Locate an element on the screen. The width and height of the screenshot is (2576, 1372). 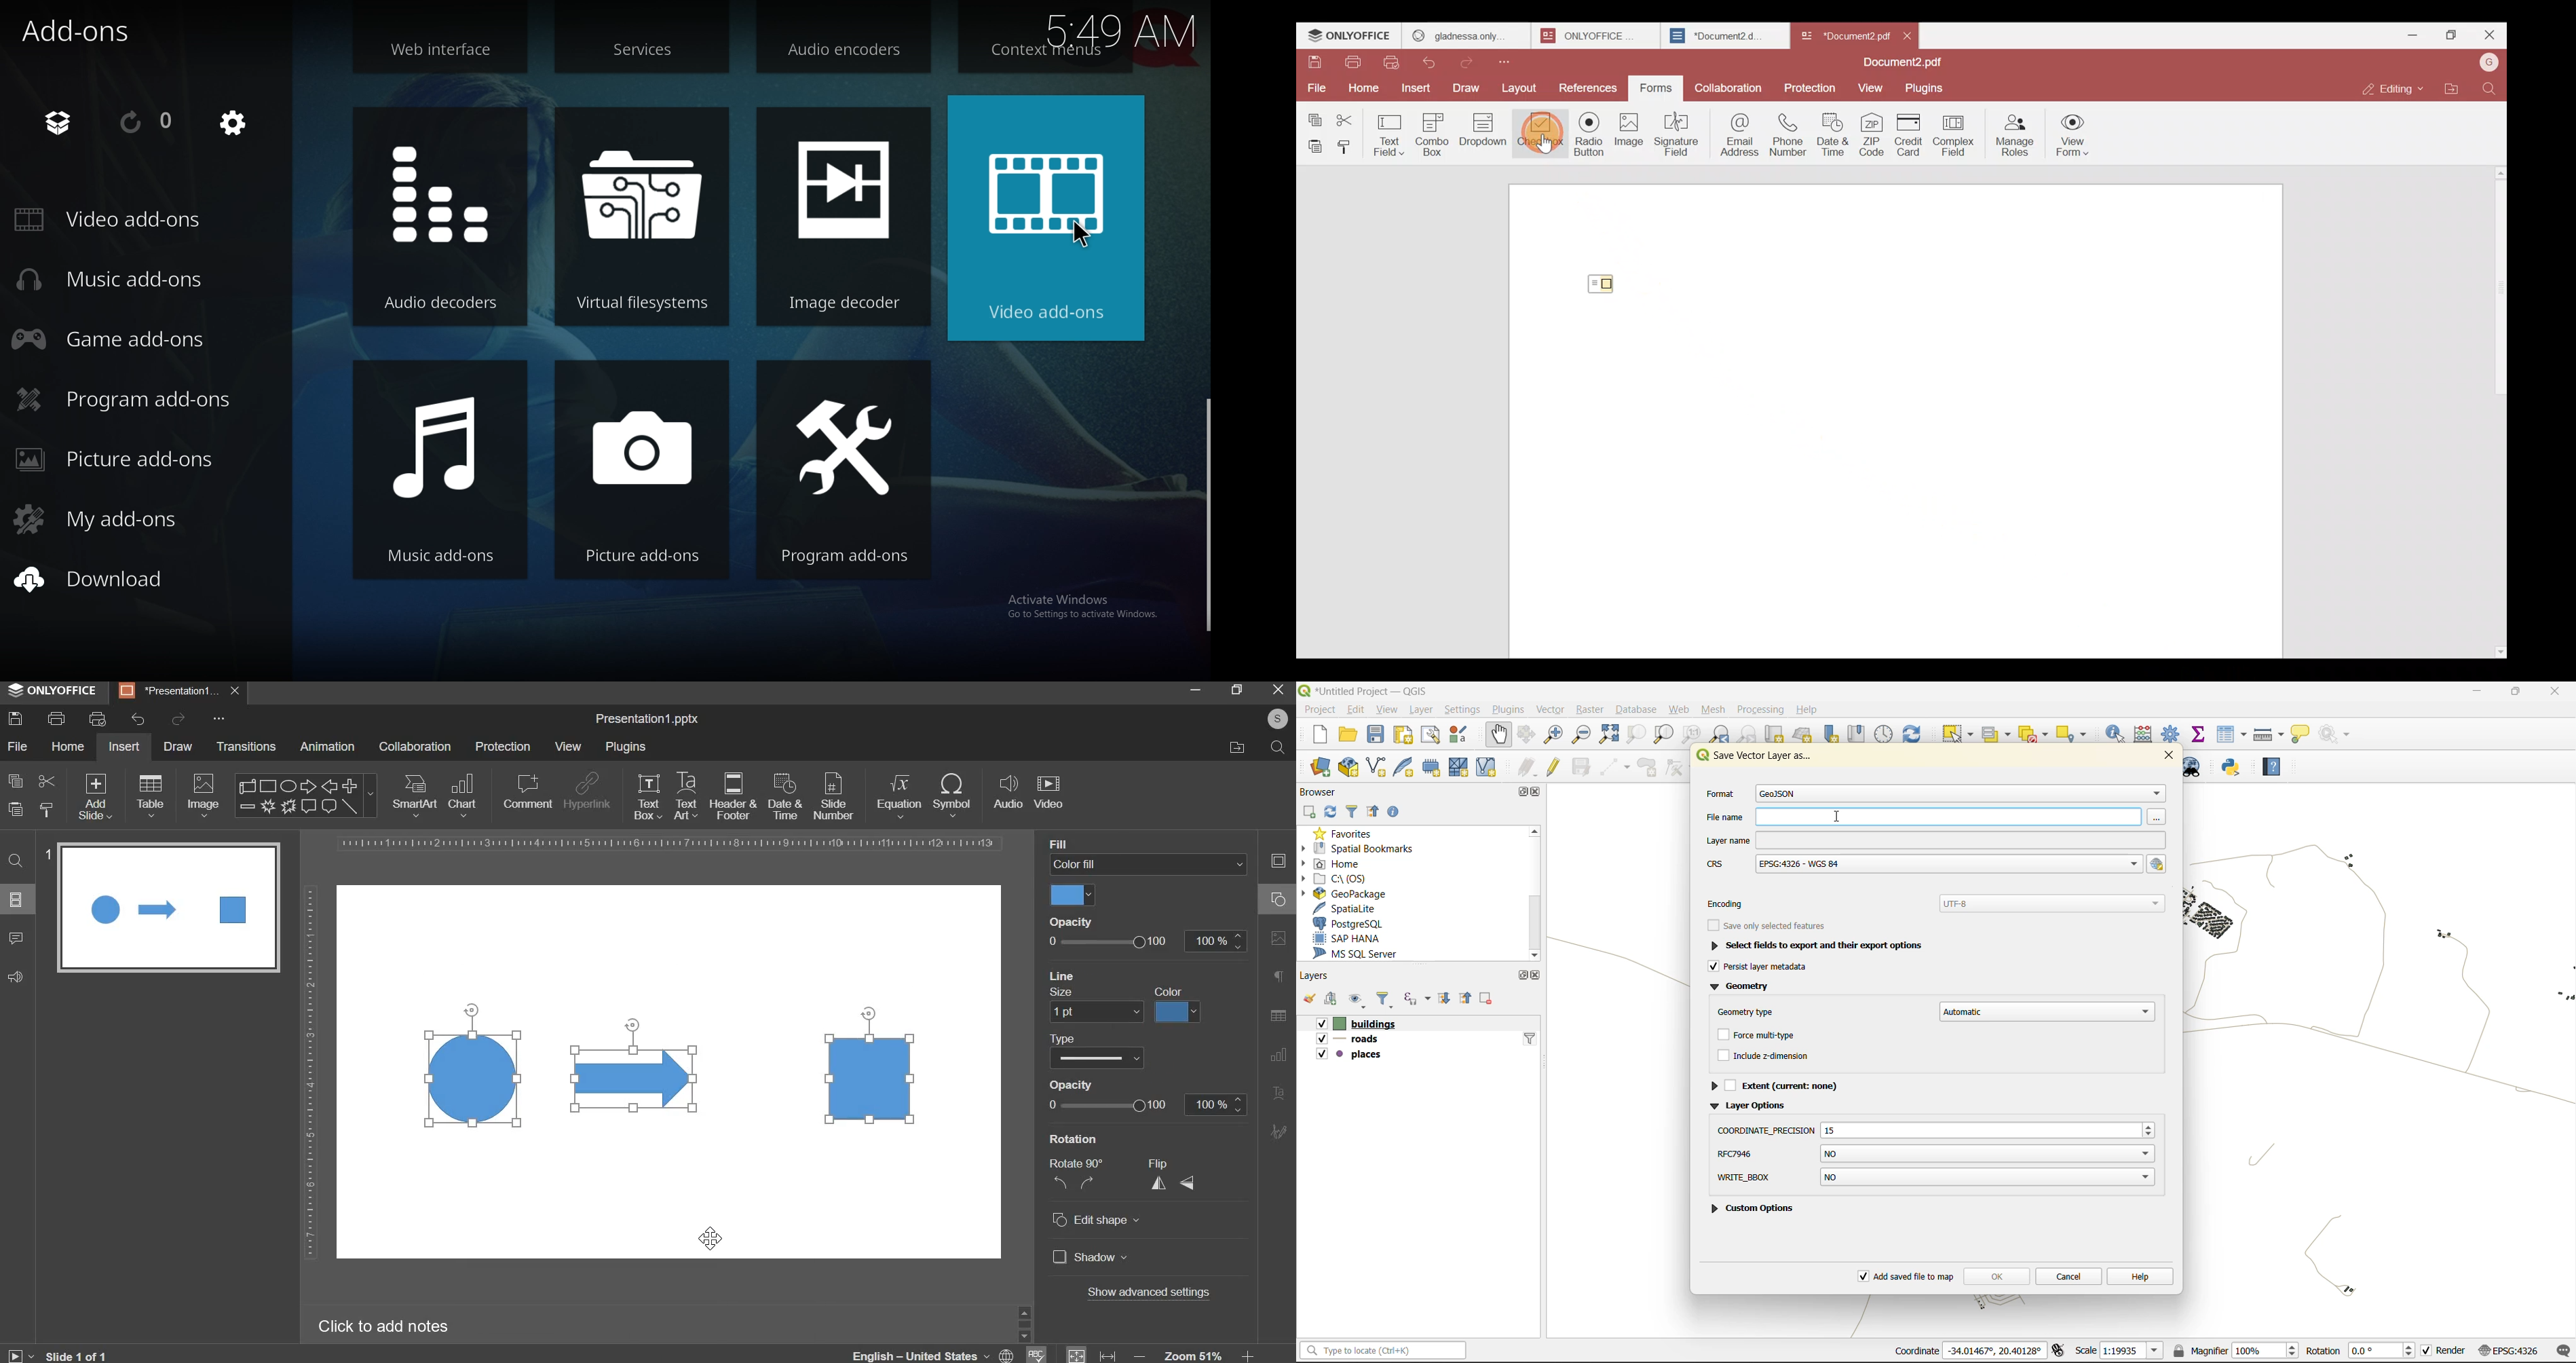
video add ons is located at coordinates (1048, 218).